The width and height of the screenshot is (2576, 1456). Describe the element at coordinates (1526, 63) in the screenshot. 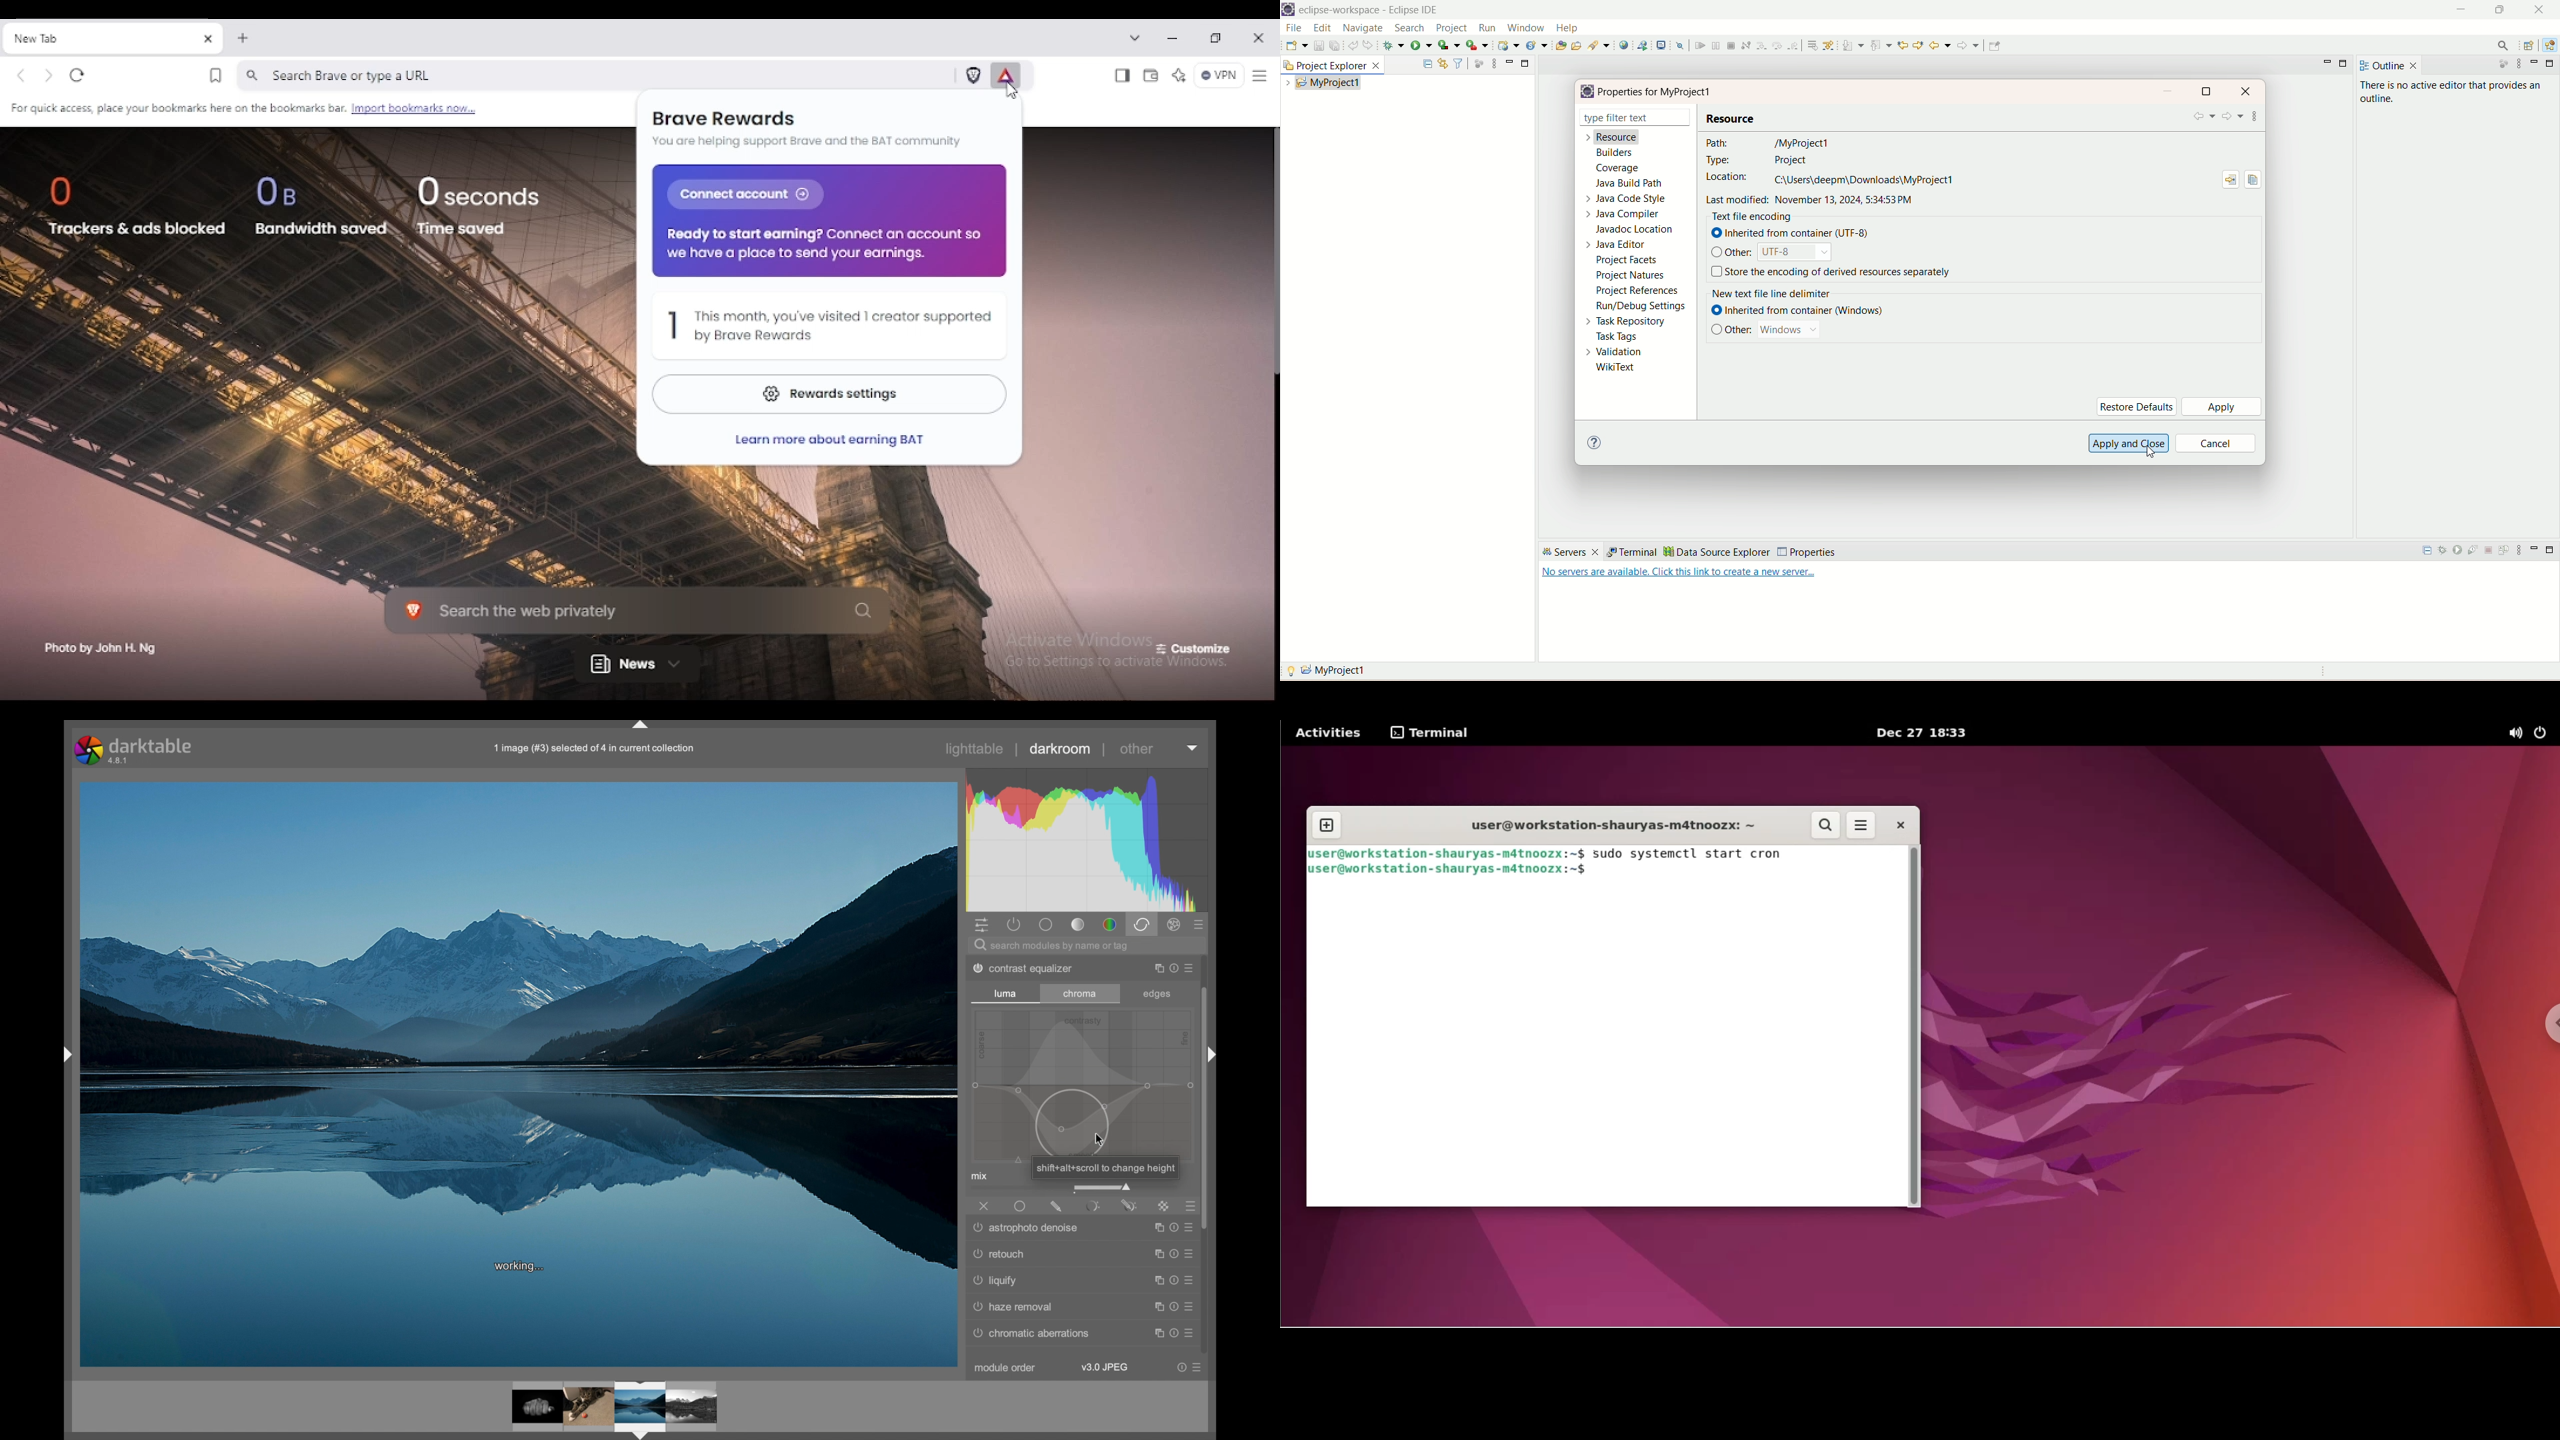

I see `minimize` at that location.